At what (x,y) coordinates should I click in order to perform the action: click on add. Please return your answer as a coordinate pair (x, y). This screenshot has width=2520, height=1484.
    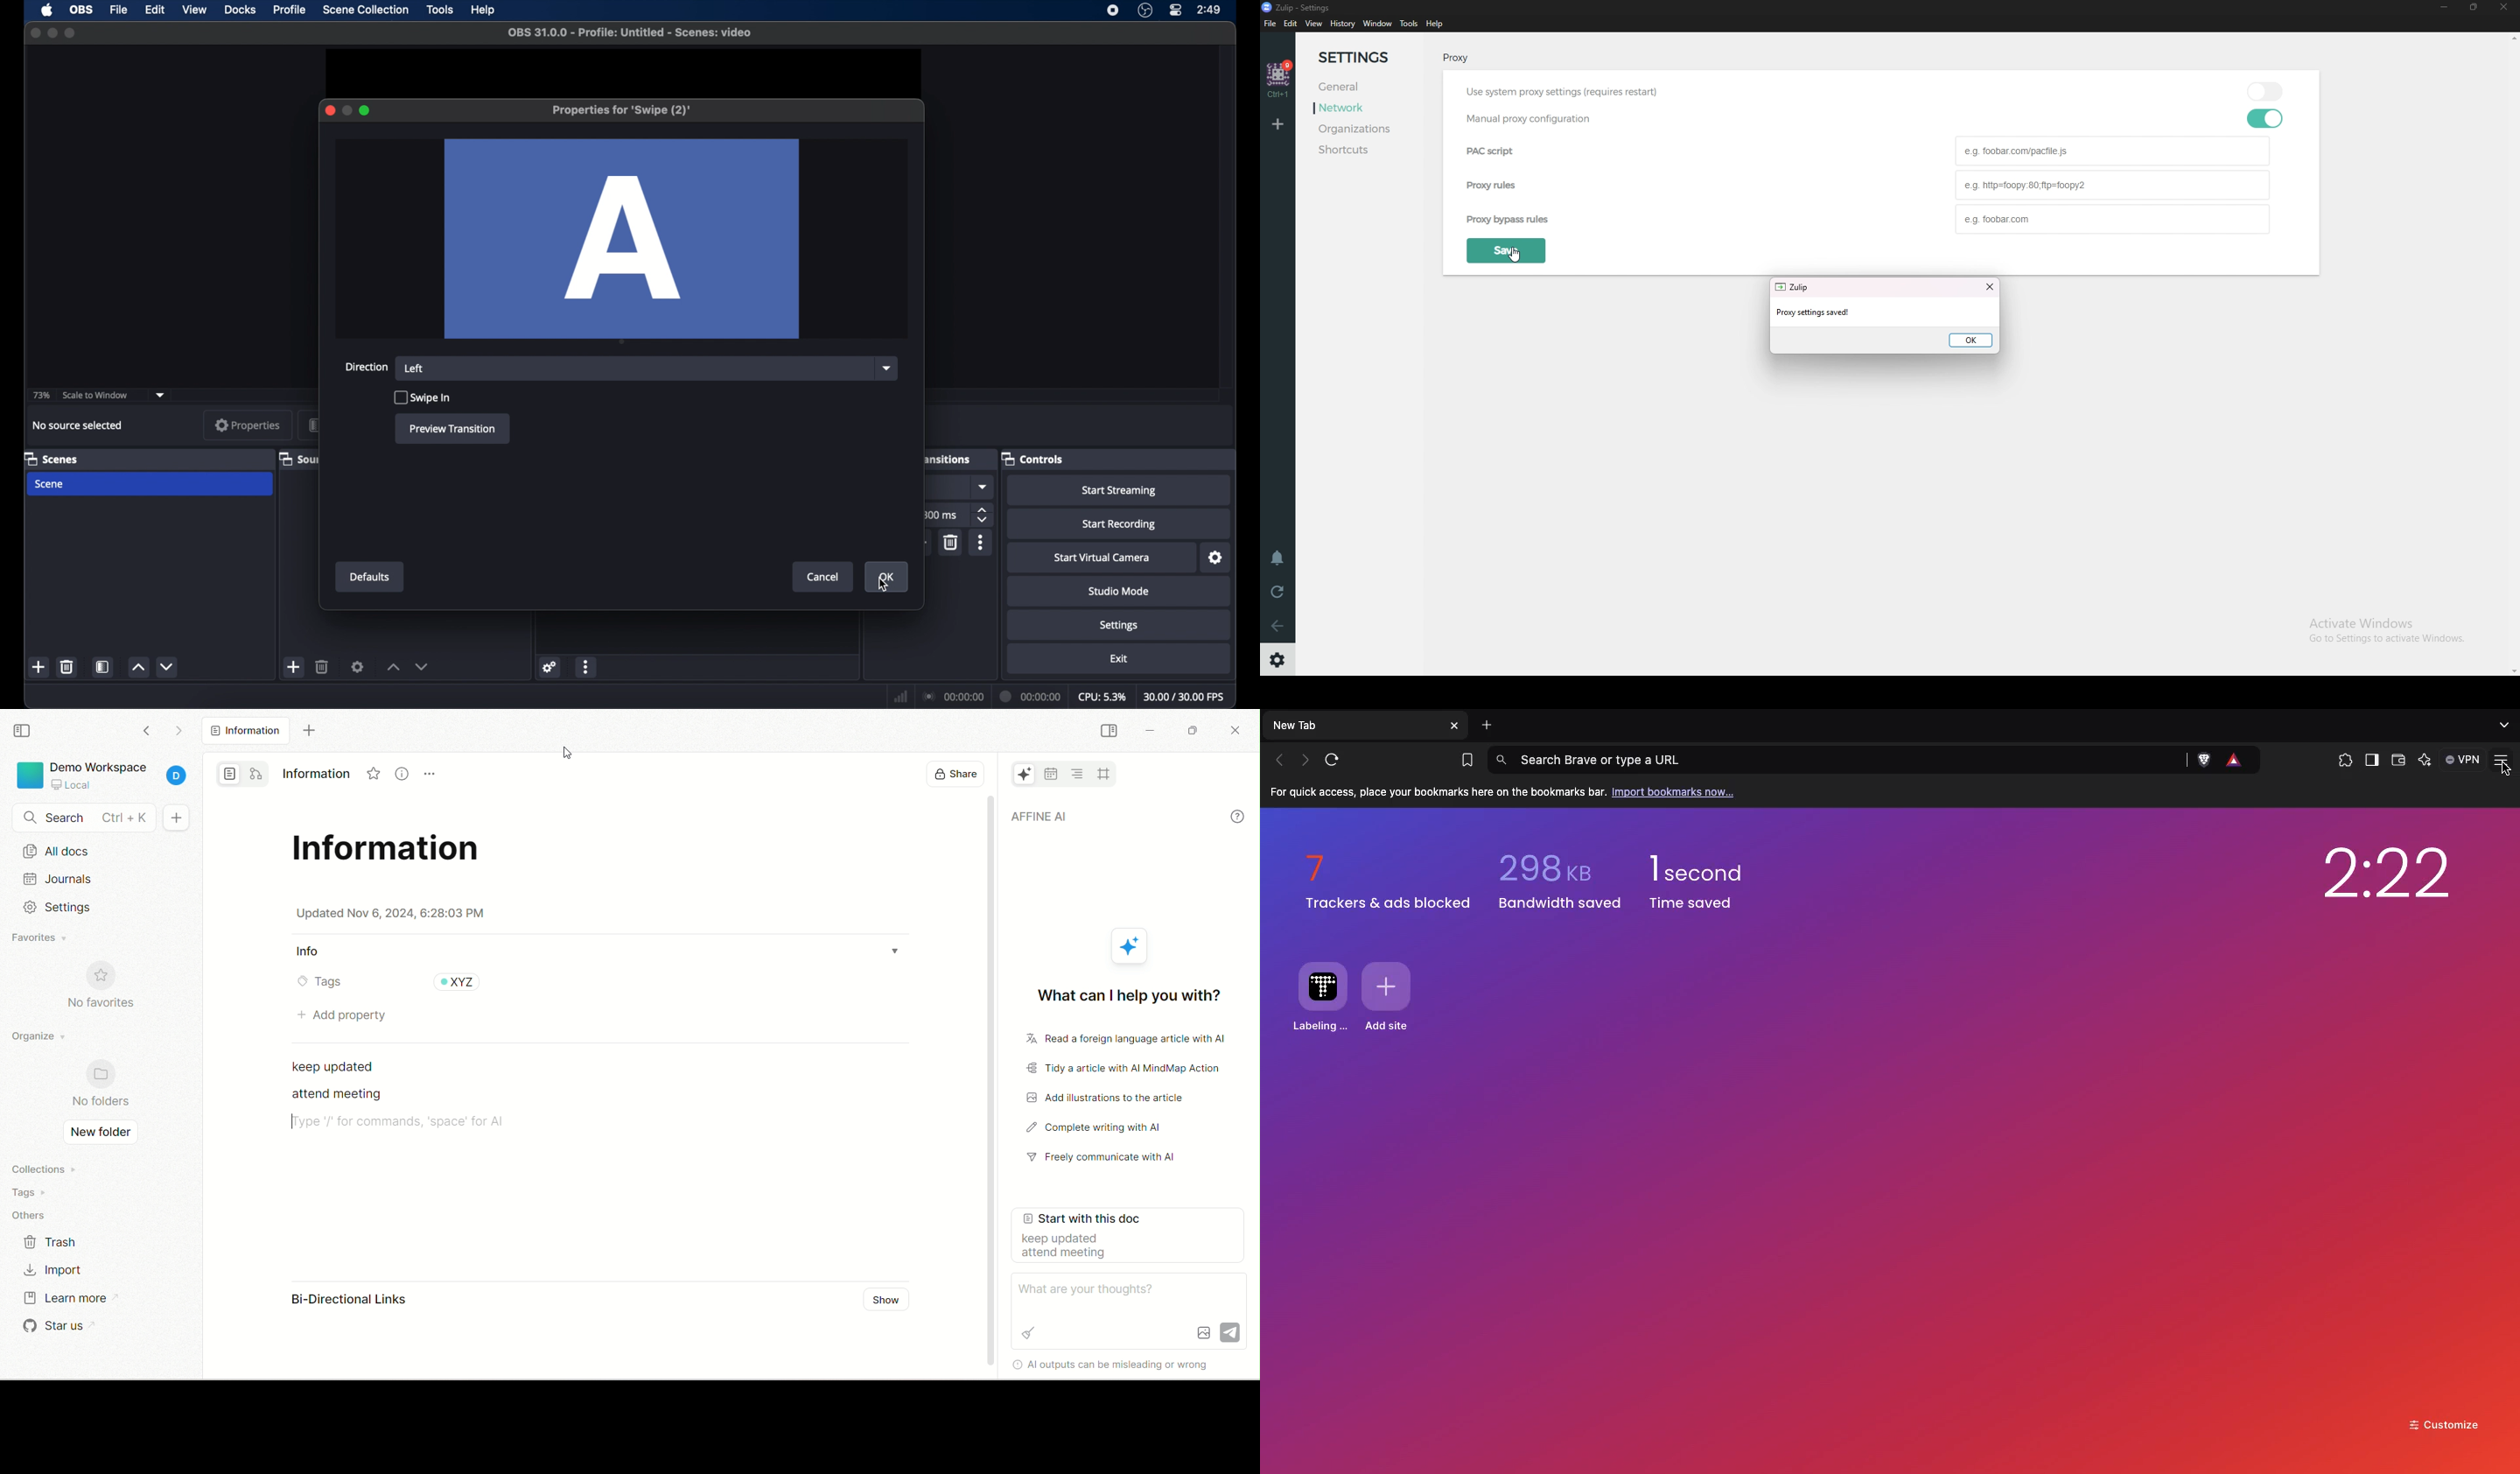
    Looking at the image, I should click on (294, 667).